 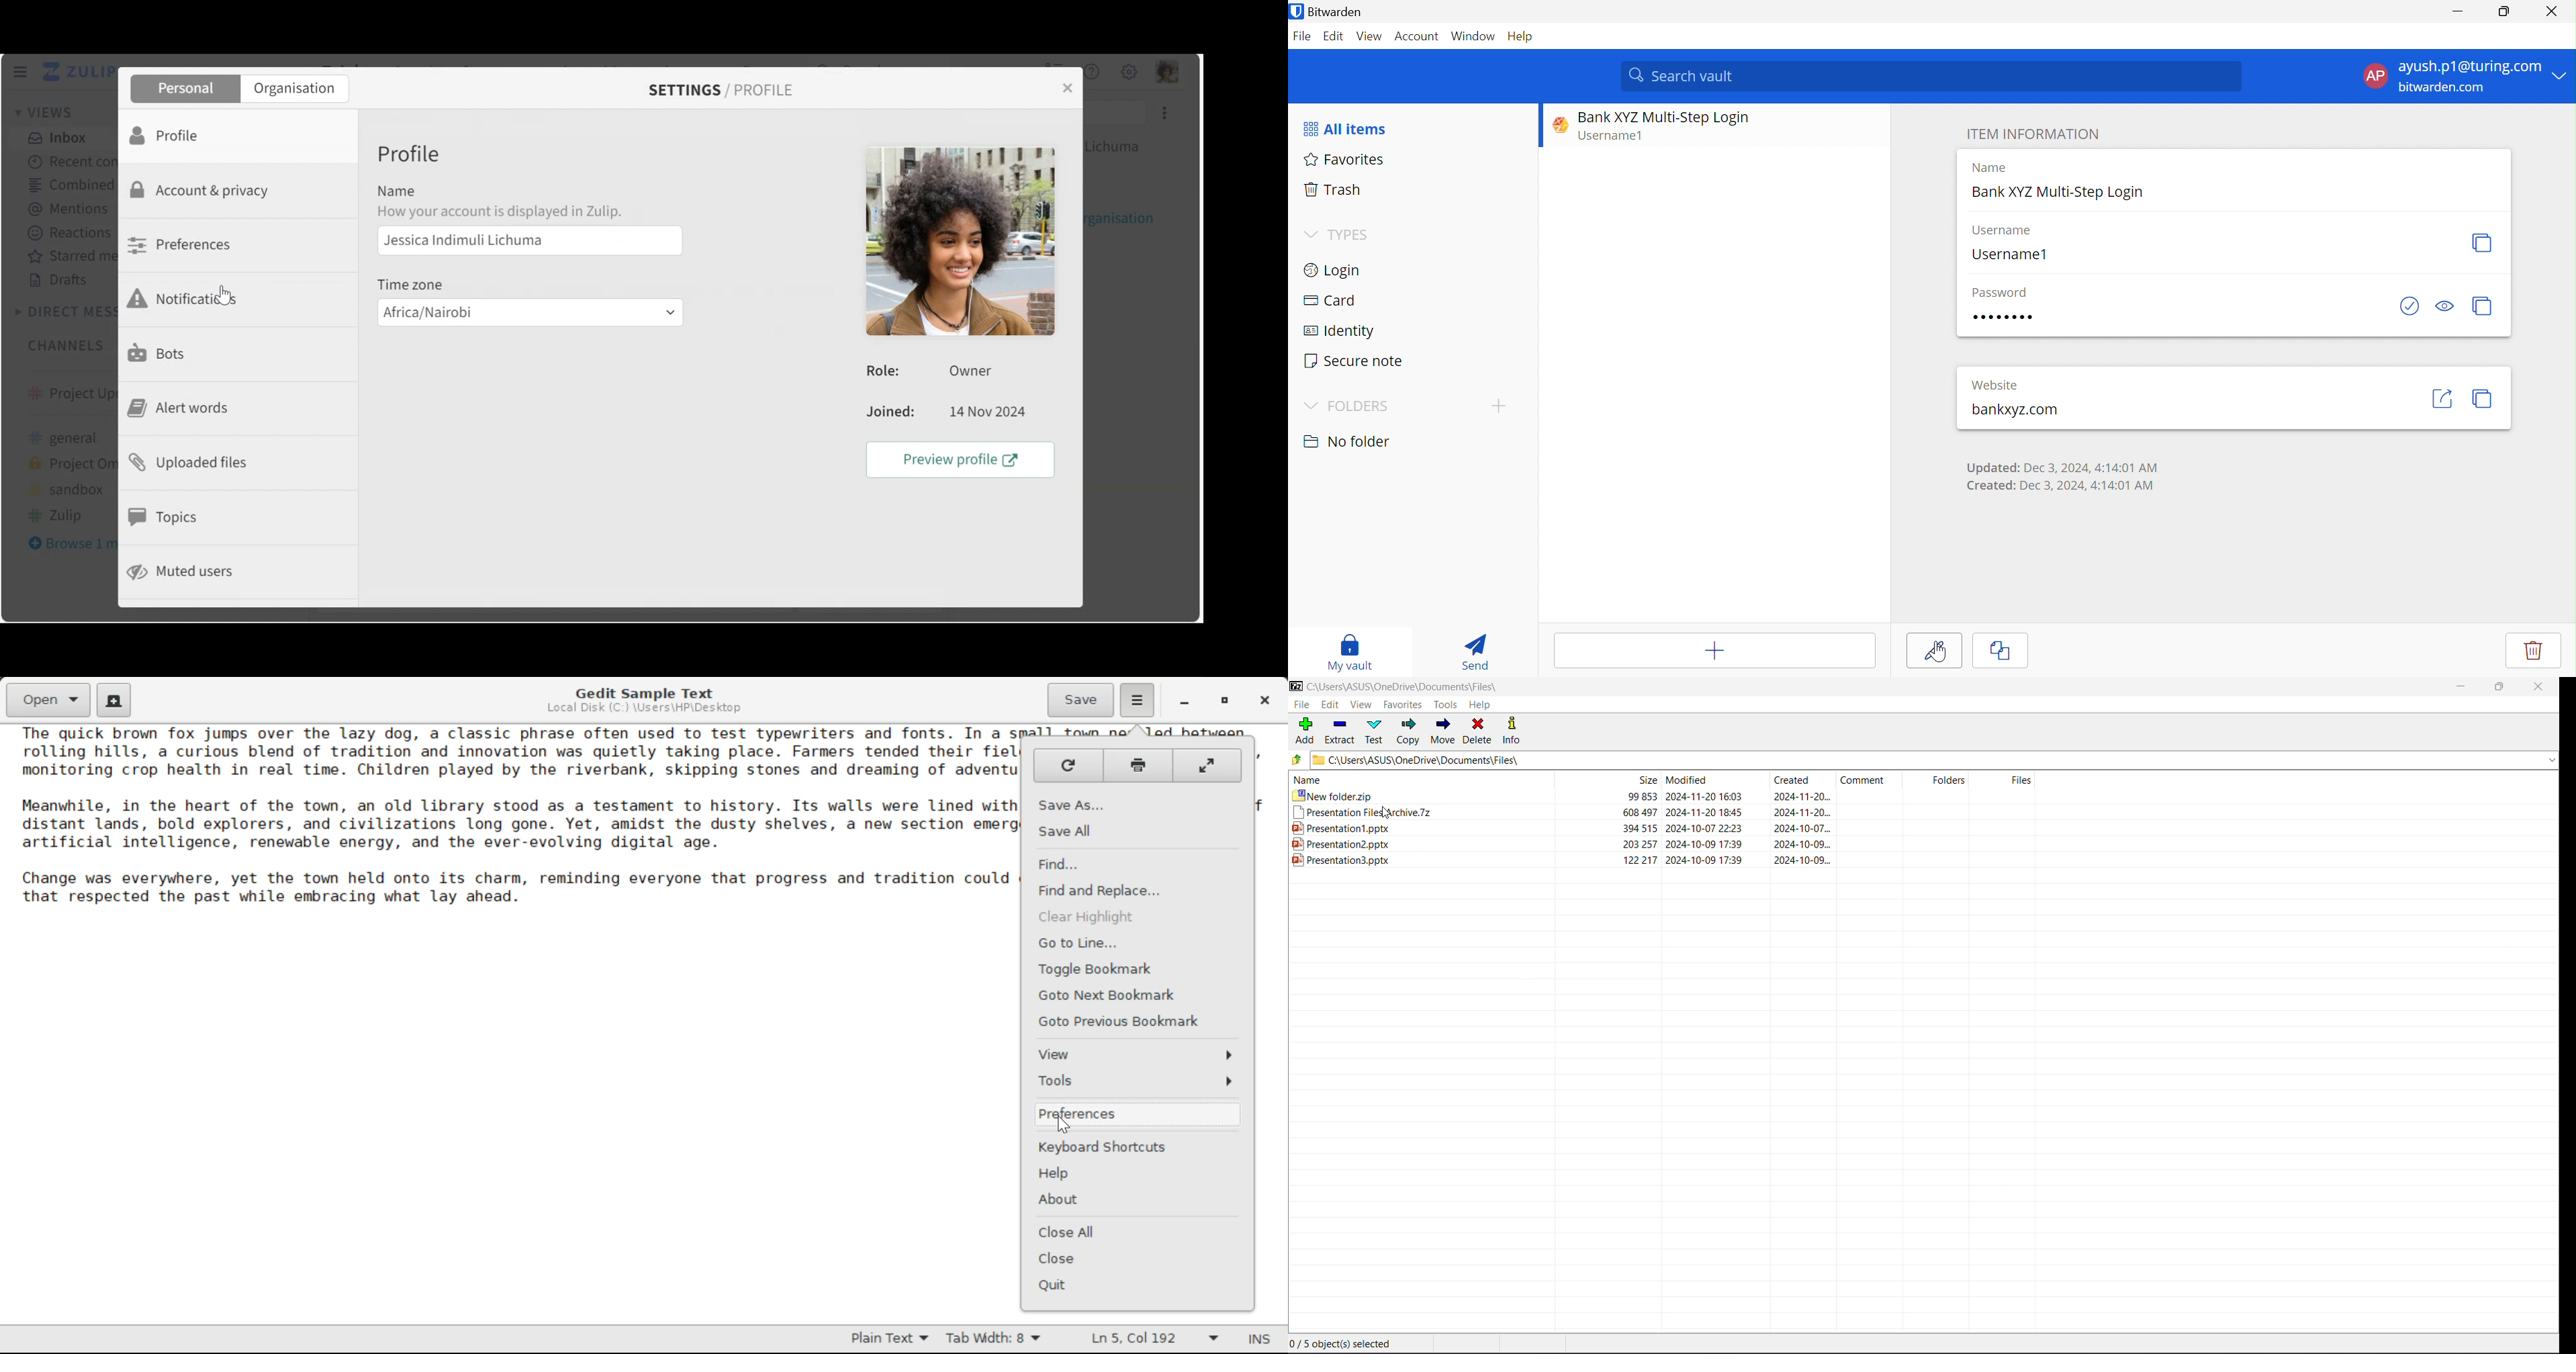 I want to click on Name, so click(x=397, y=191).